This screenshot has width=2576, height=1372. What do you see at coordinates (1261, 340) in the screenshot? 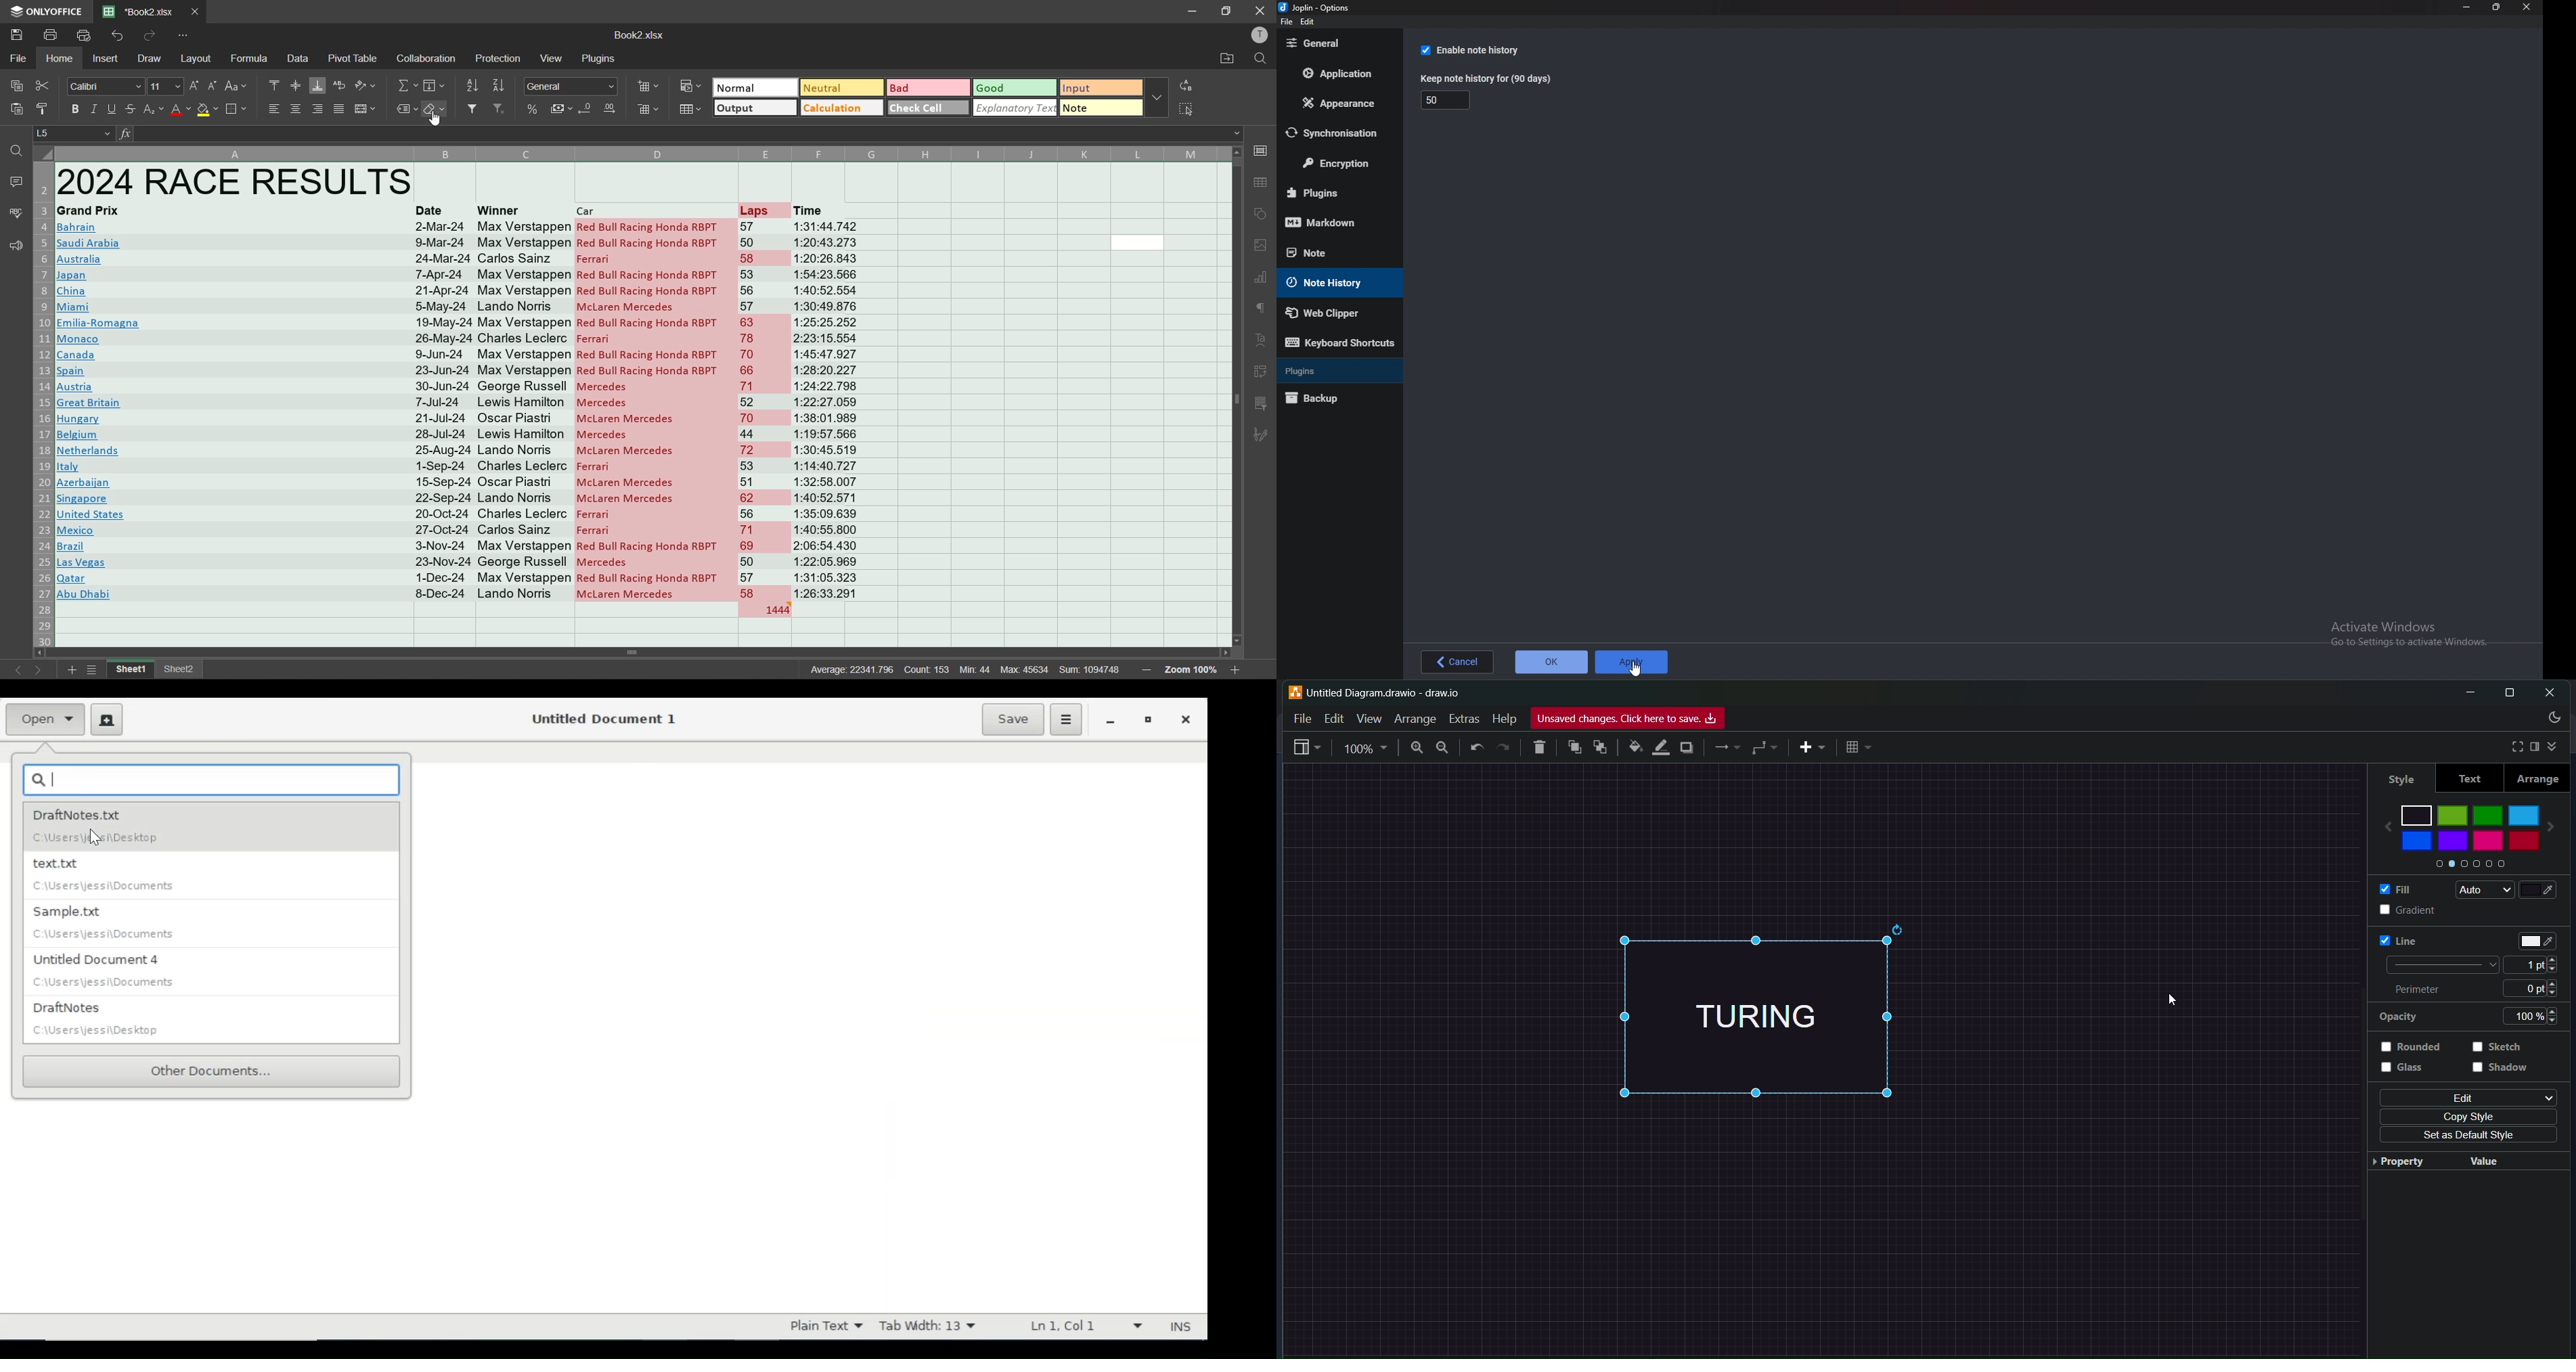
I see `text` at bounding box center [1261, 340].